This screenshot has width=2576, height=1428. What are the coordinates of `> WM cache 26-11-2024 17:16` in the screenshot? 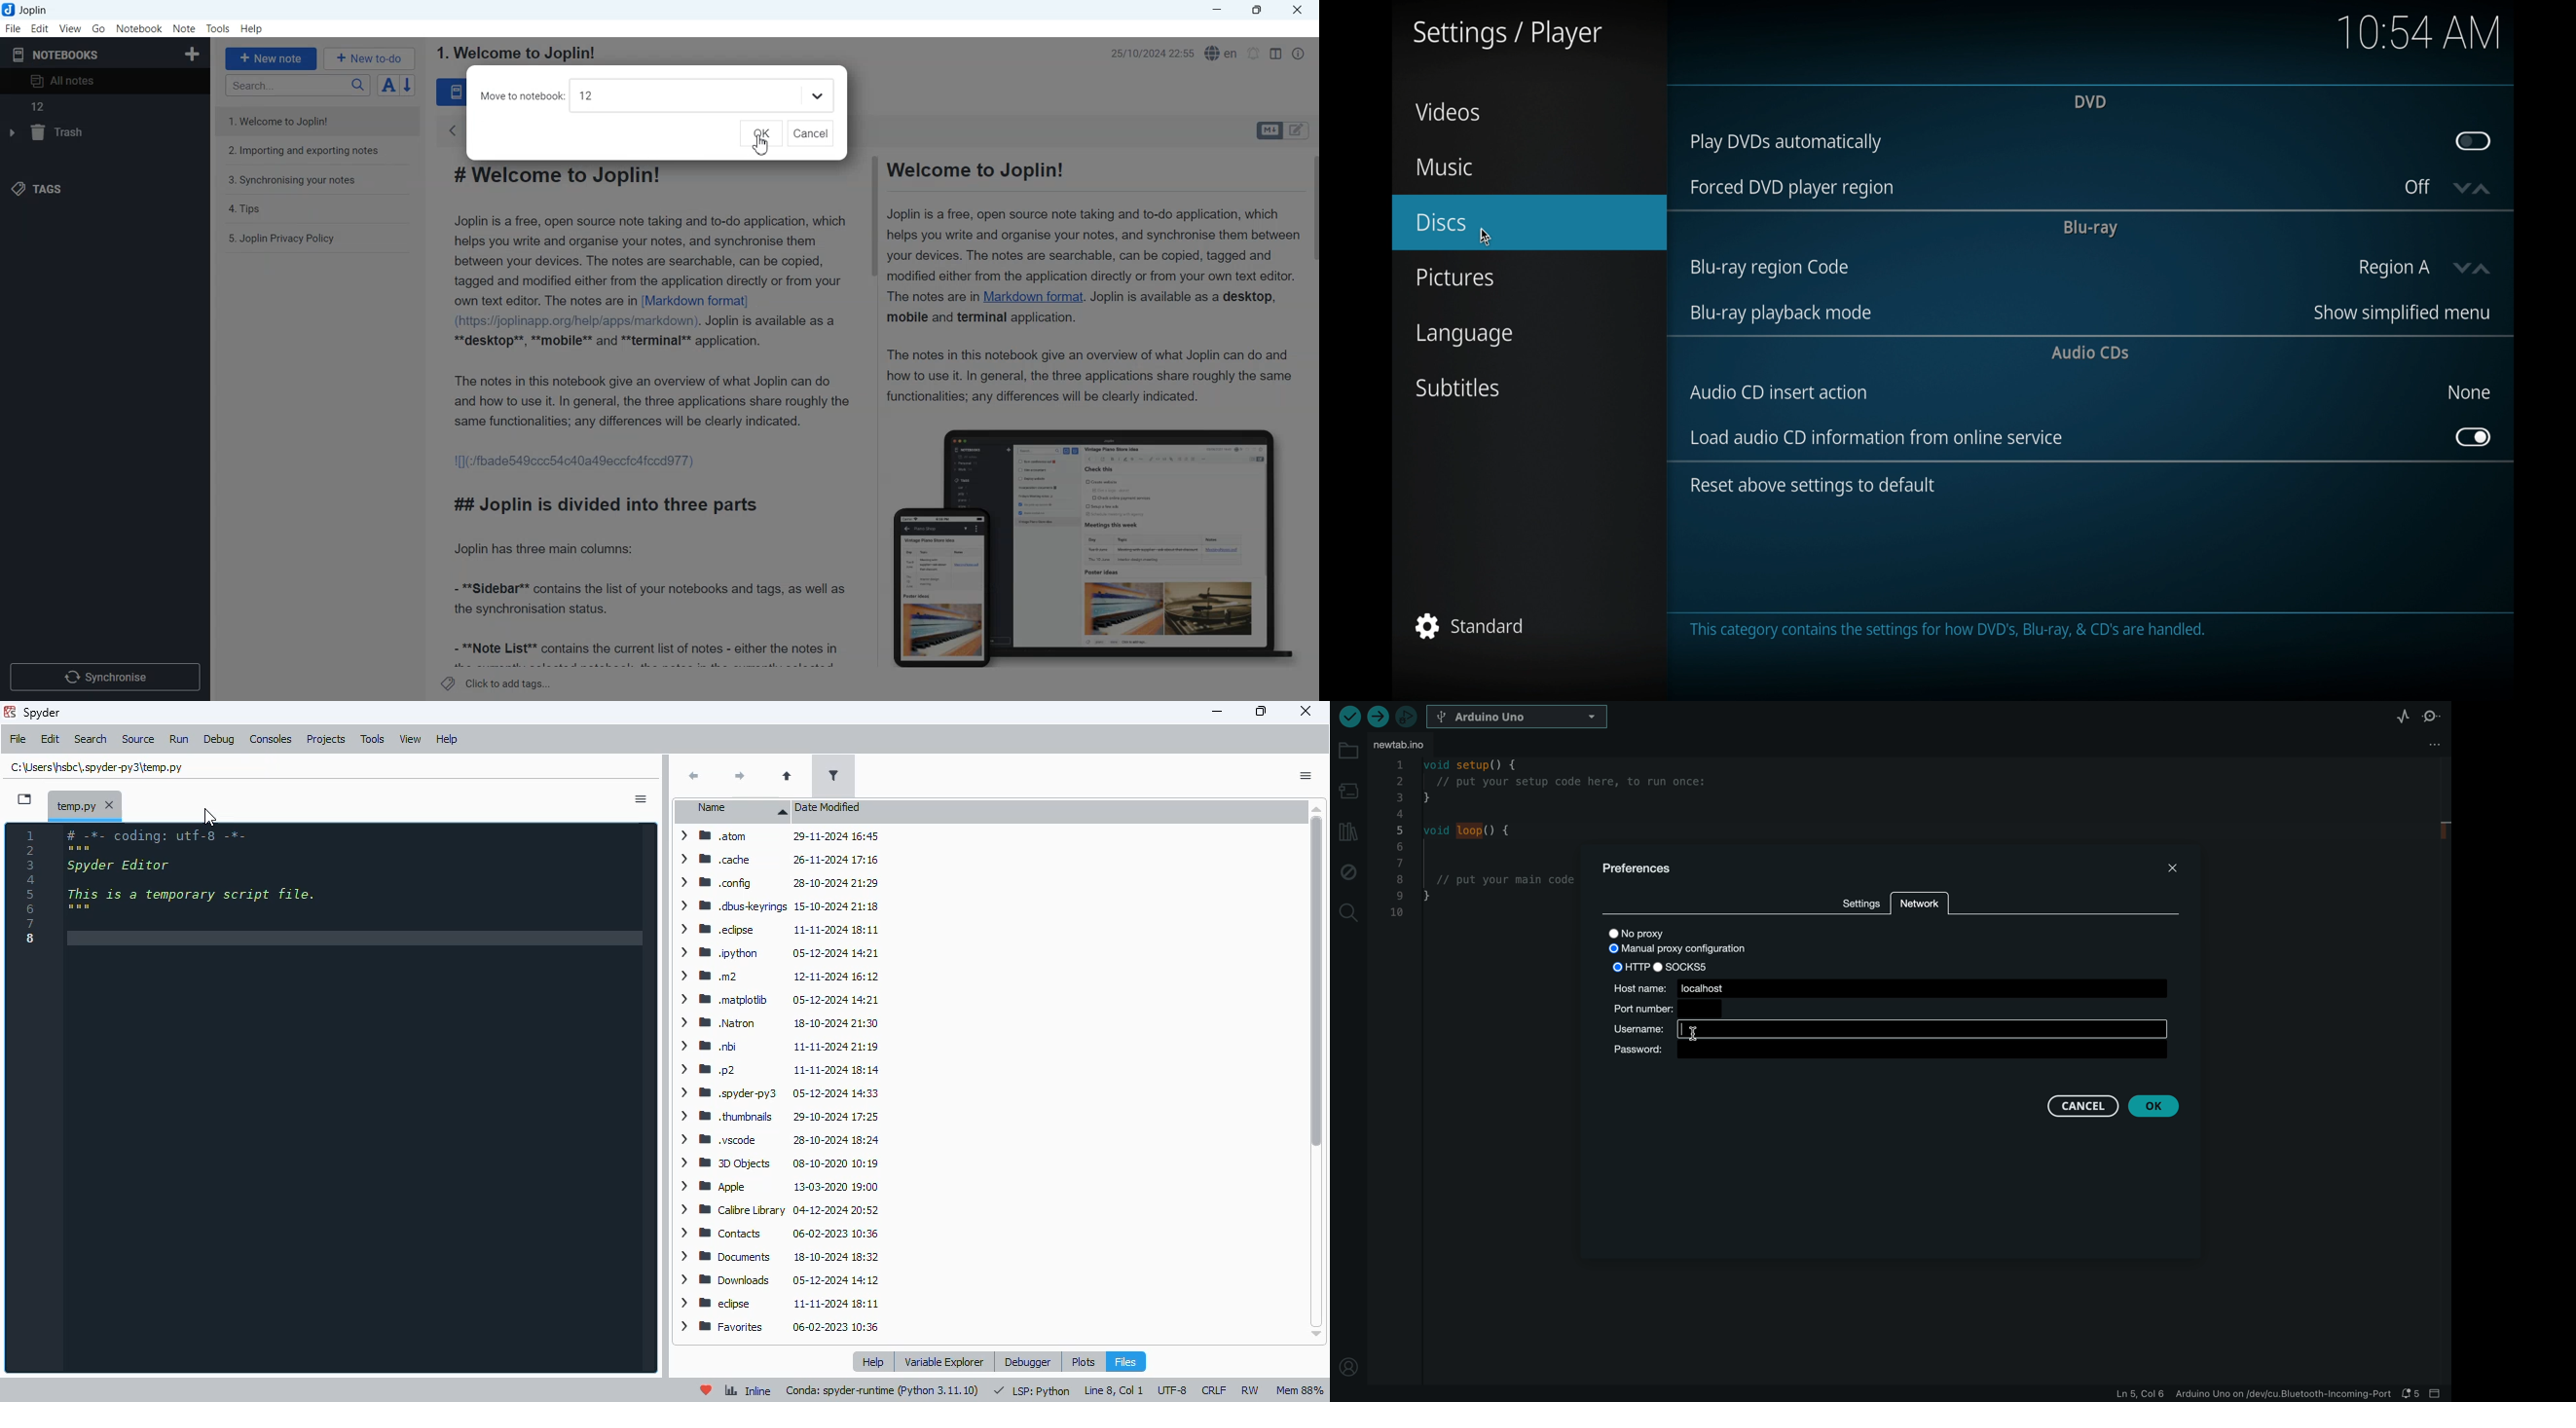 It's located at (774, 860).